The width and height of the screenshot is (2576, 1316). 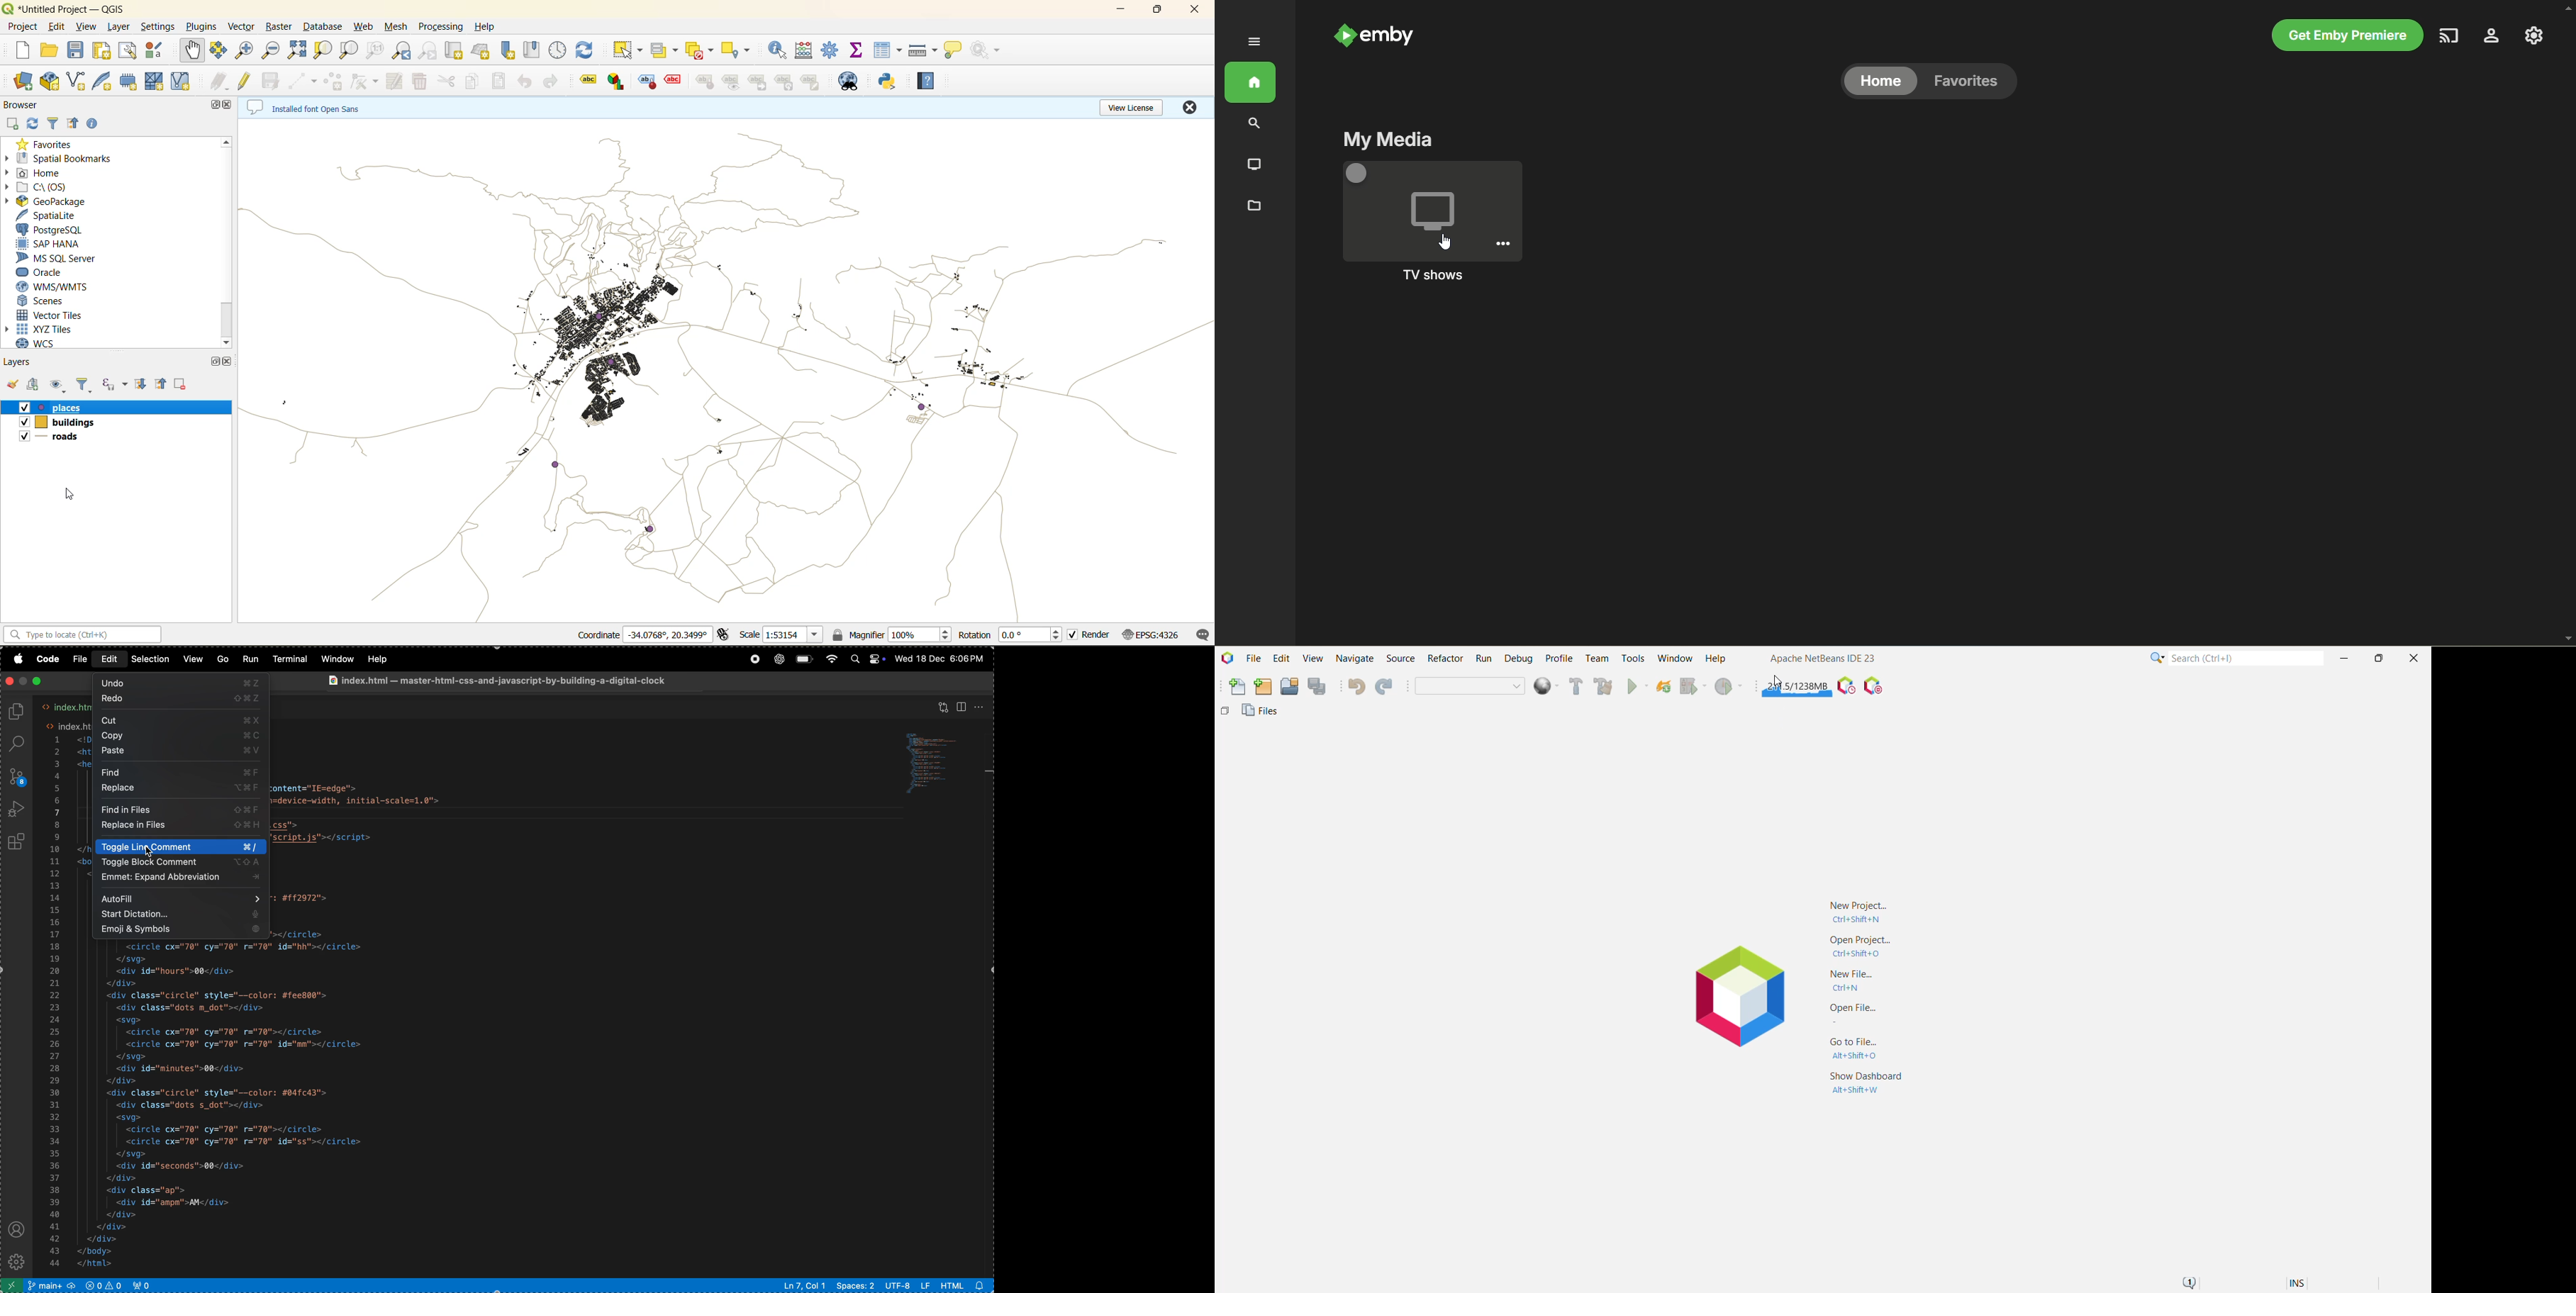 What do you see at coordinates (585, 52) in the screenshot?
I see `refresh` at bounding box center [585, 52].